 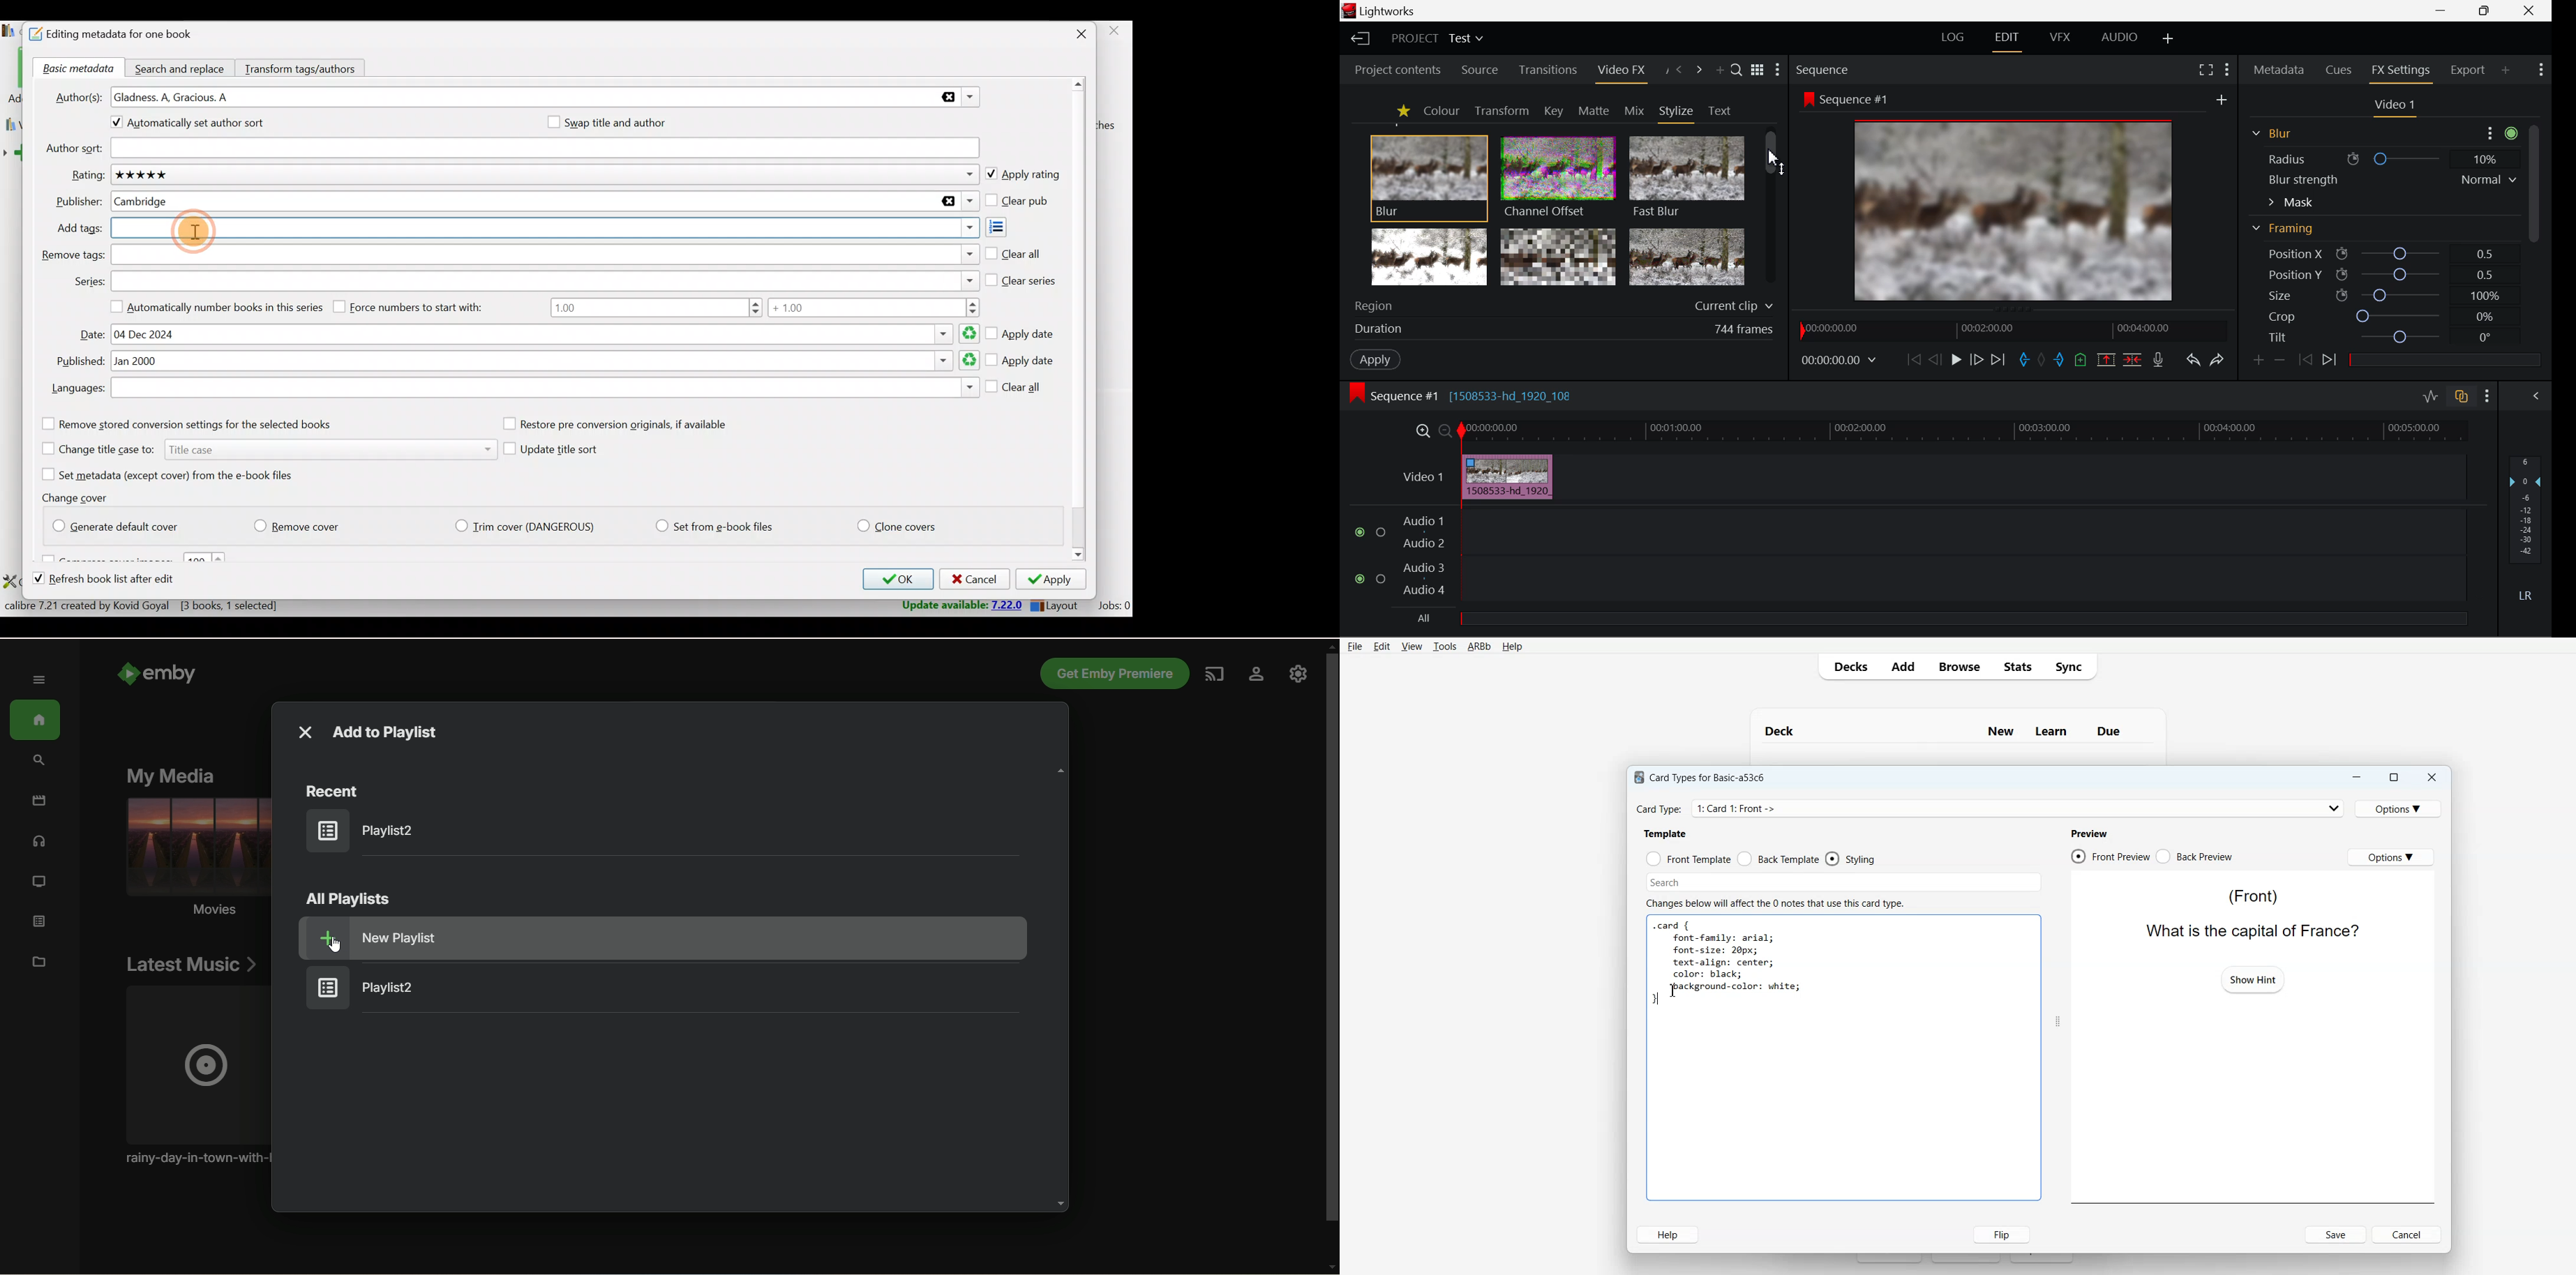 What do you see at coordinates (2409, 1234) in the screenshot?
I see `Cancel` at bounding box center [2409, 1234].